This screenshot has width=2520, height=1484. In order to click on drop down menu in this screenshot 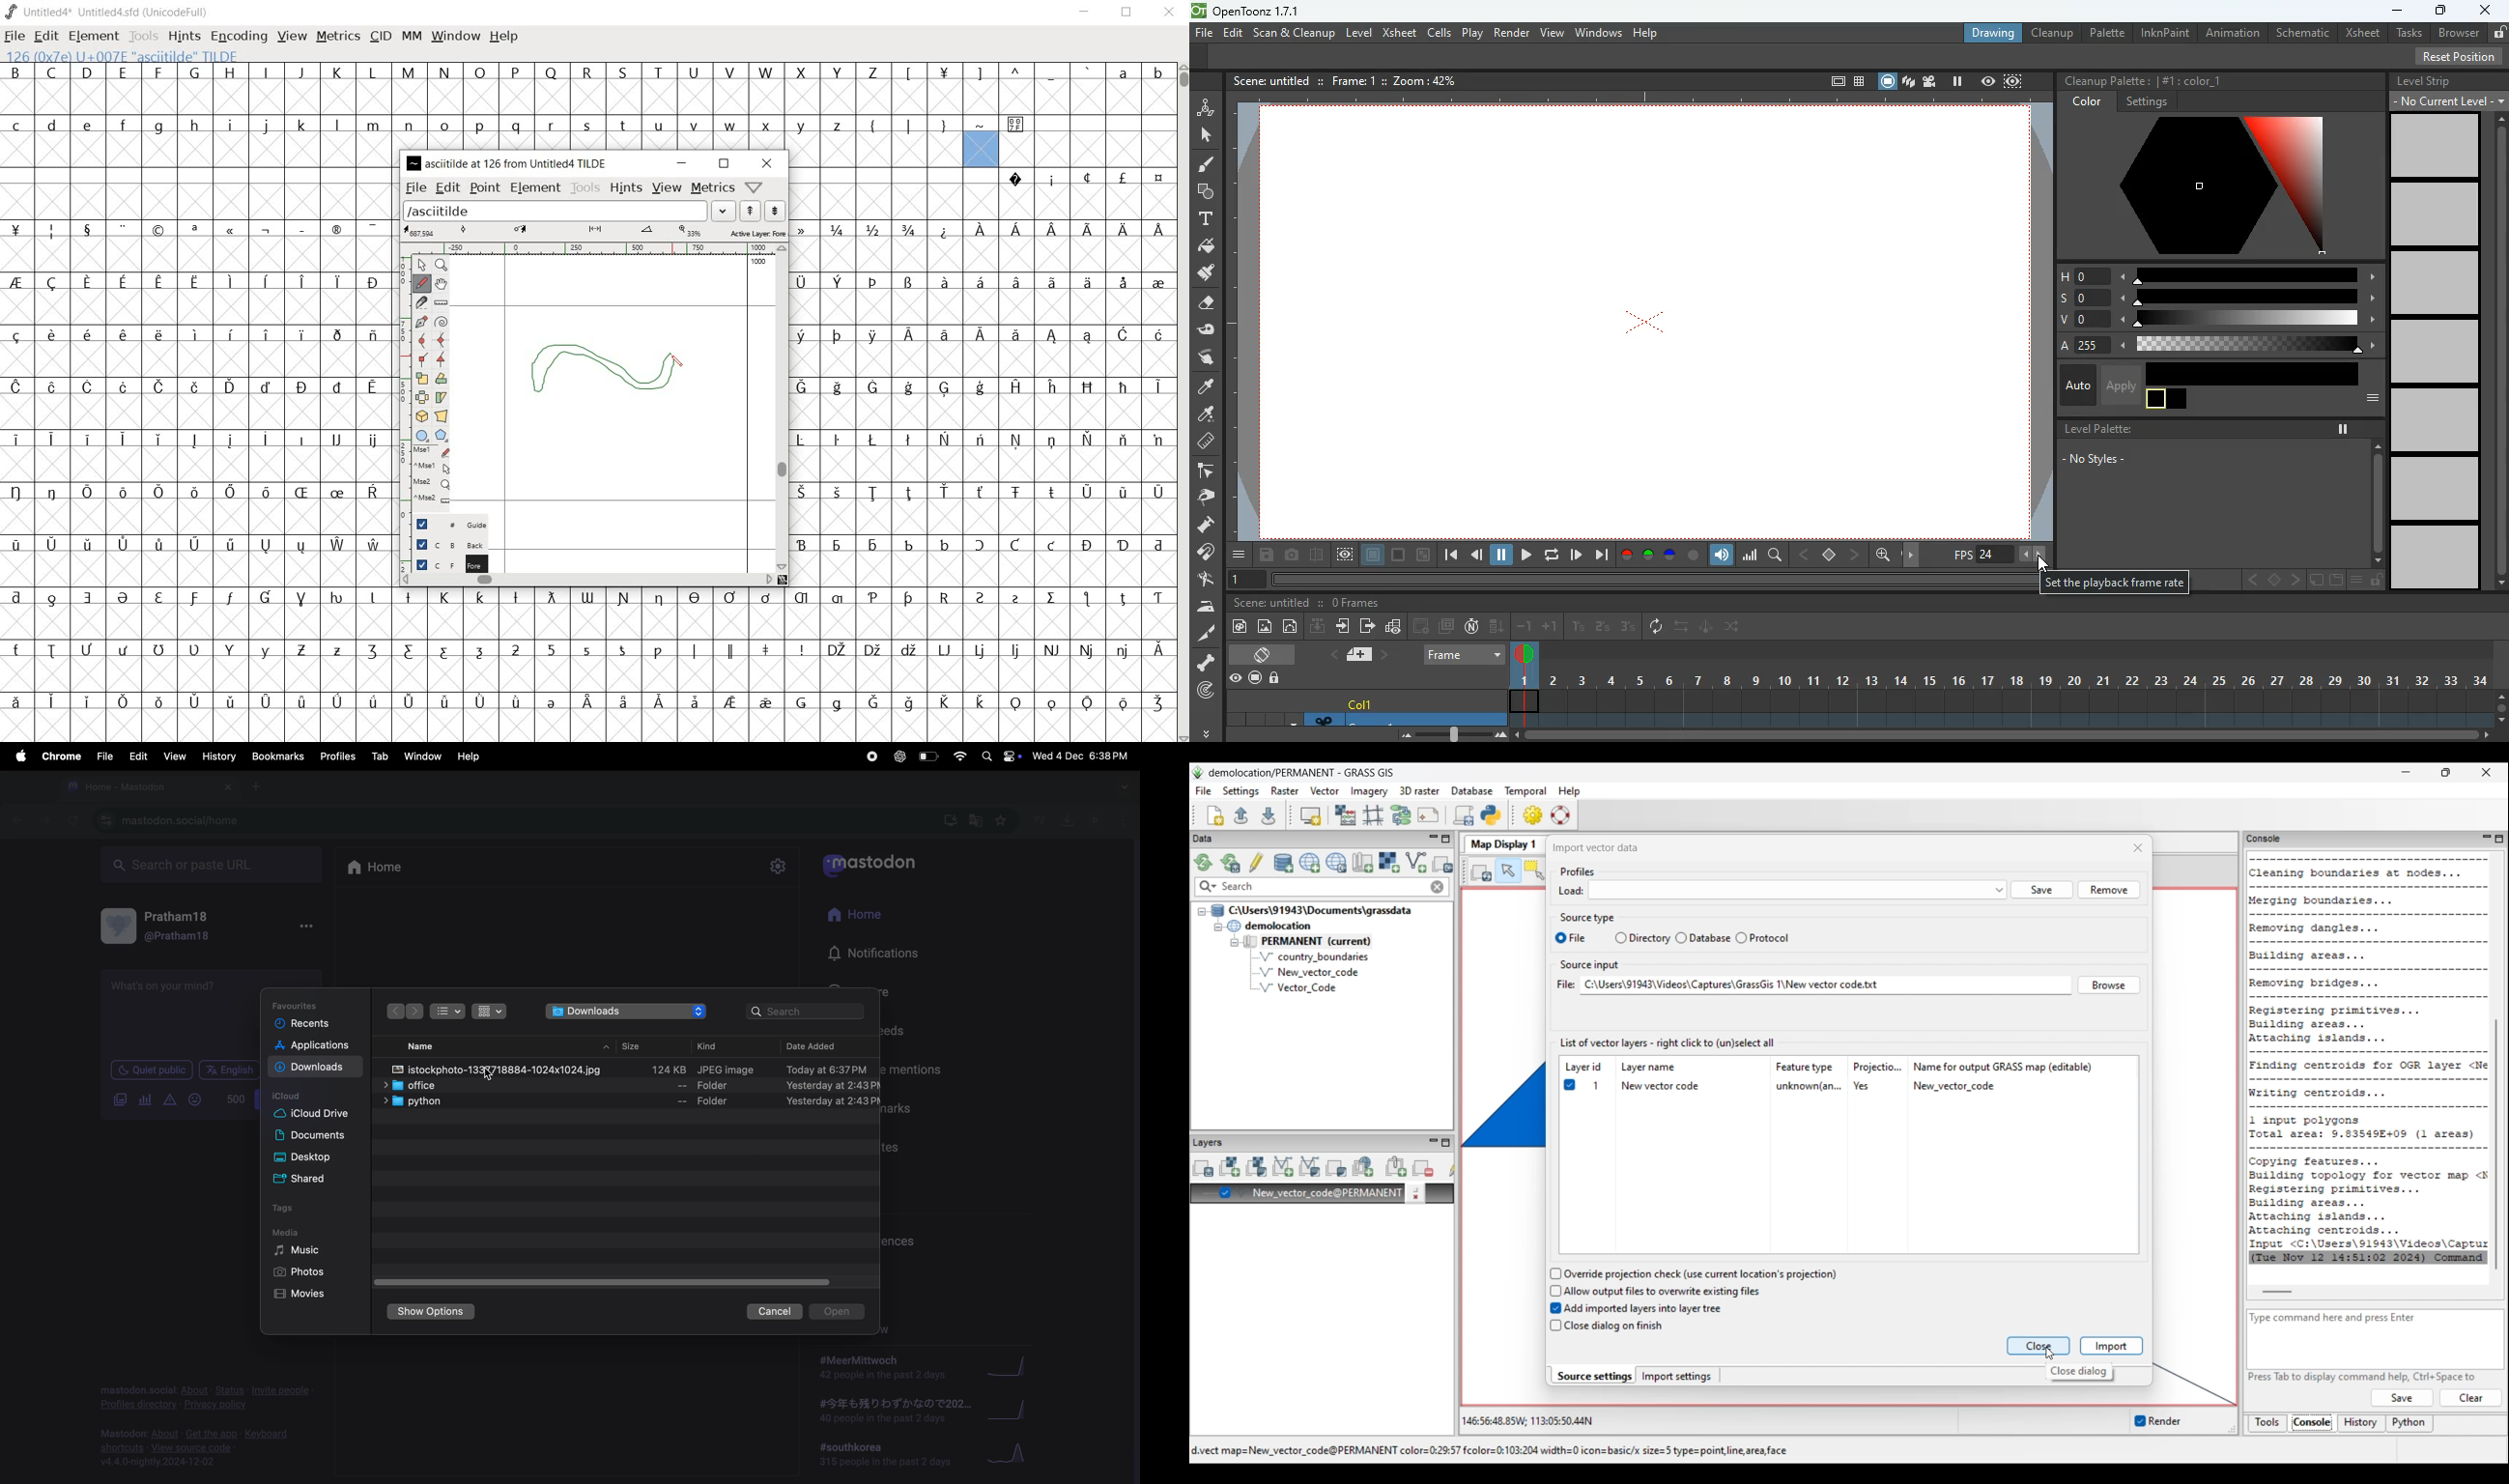, I will do `click(1126, 787)`.